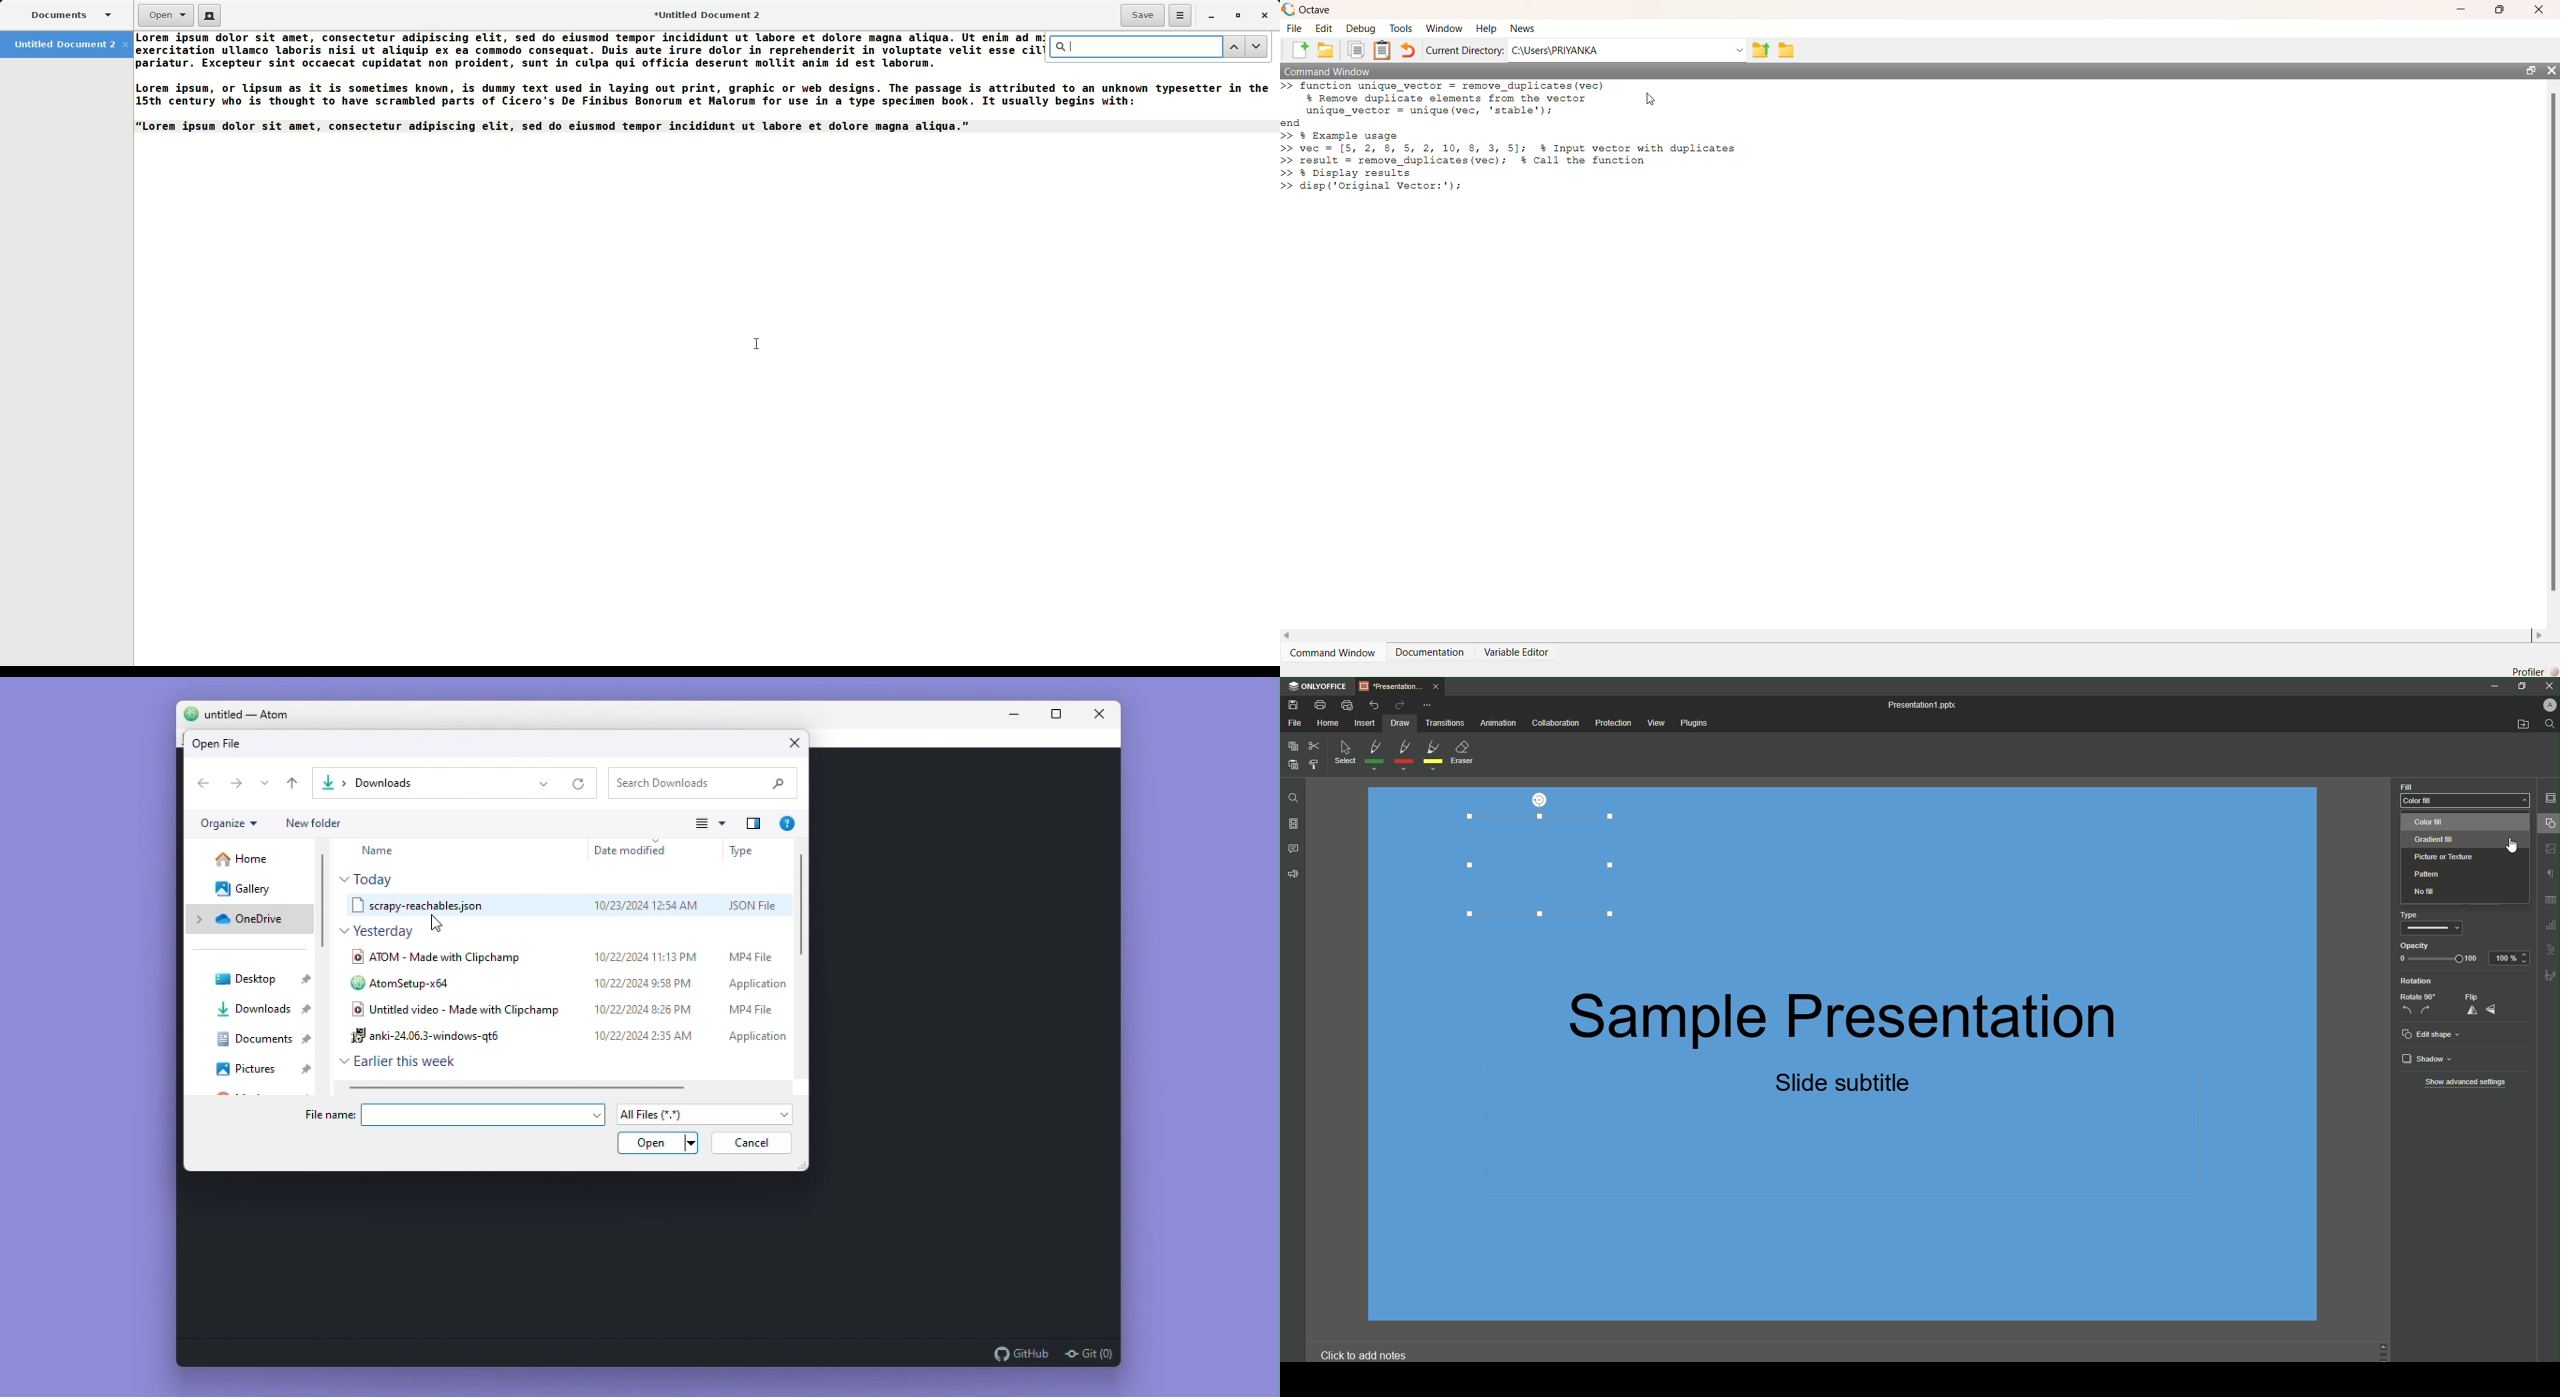 This screenshot has height=1400, width=2576. I want to click on Paste, so click(1293, 765).